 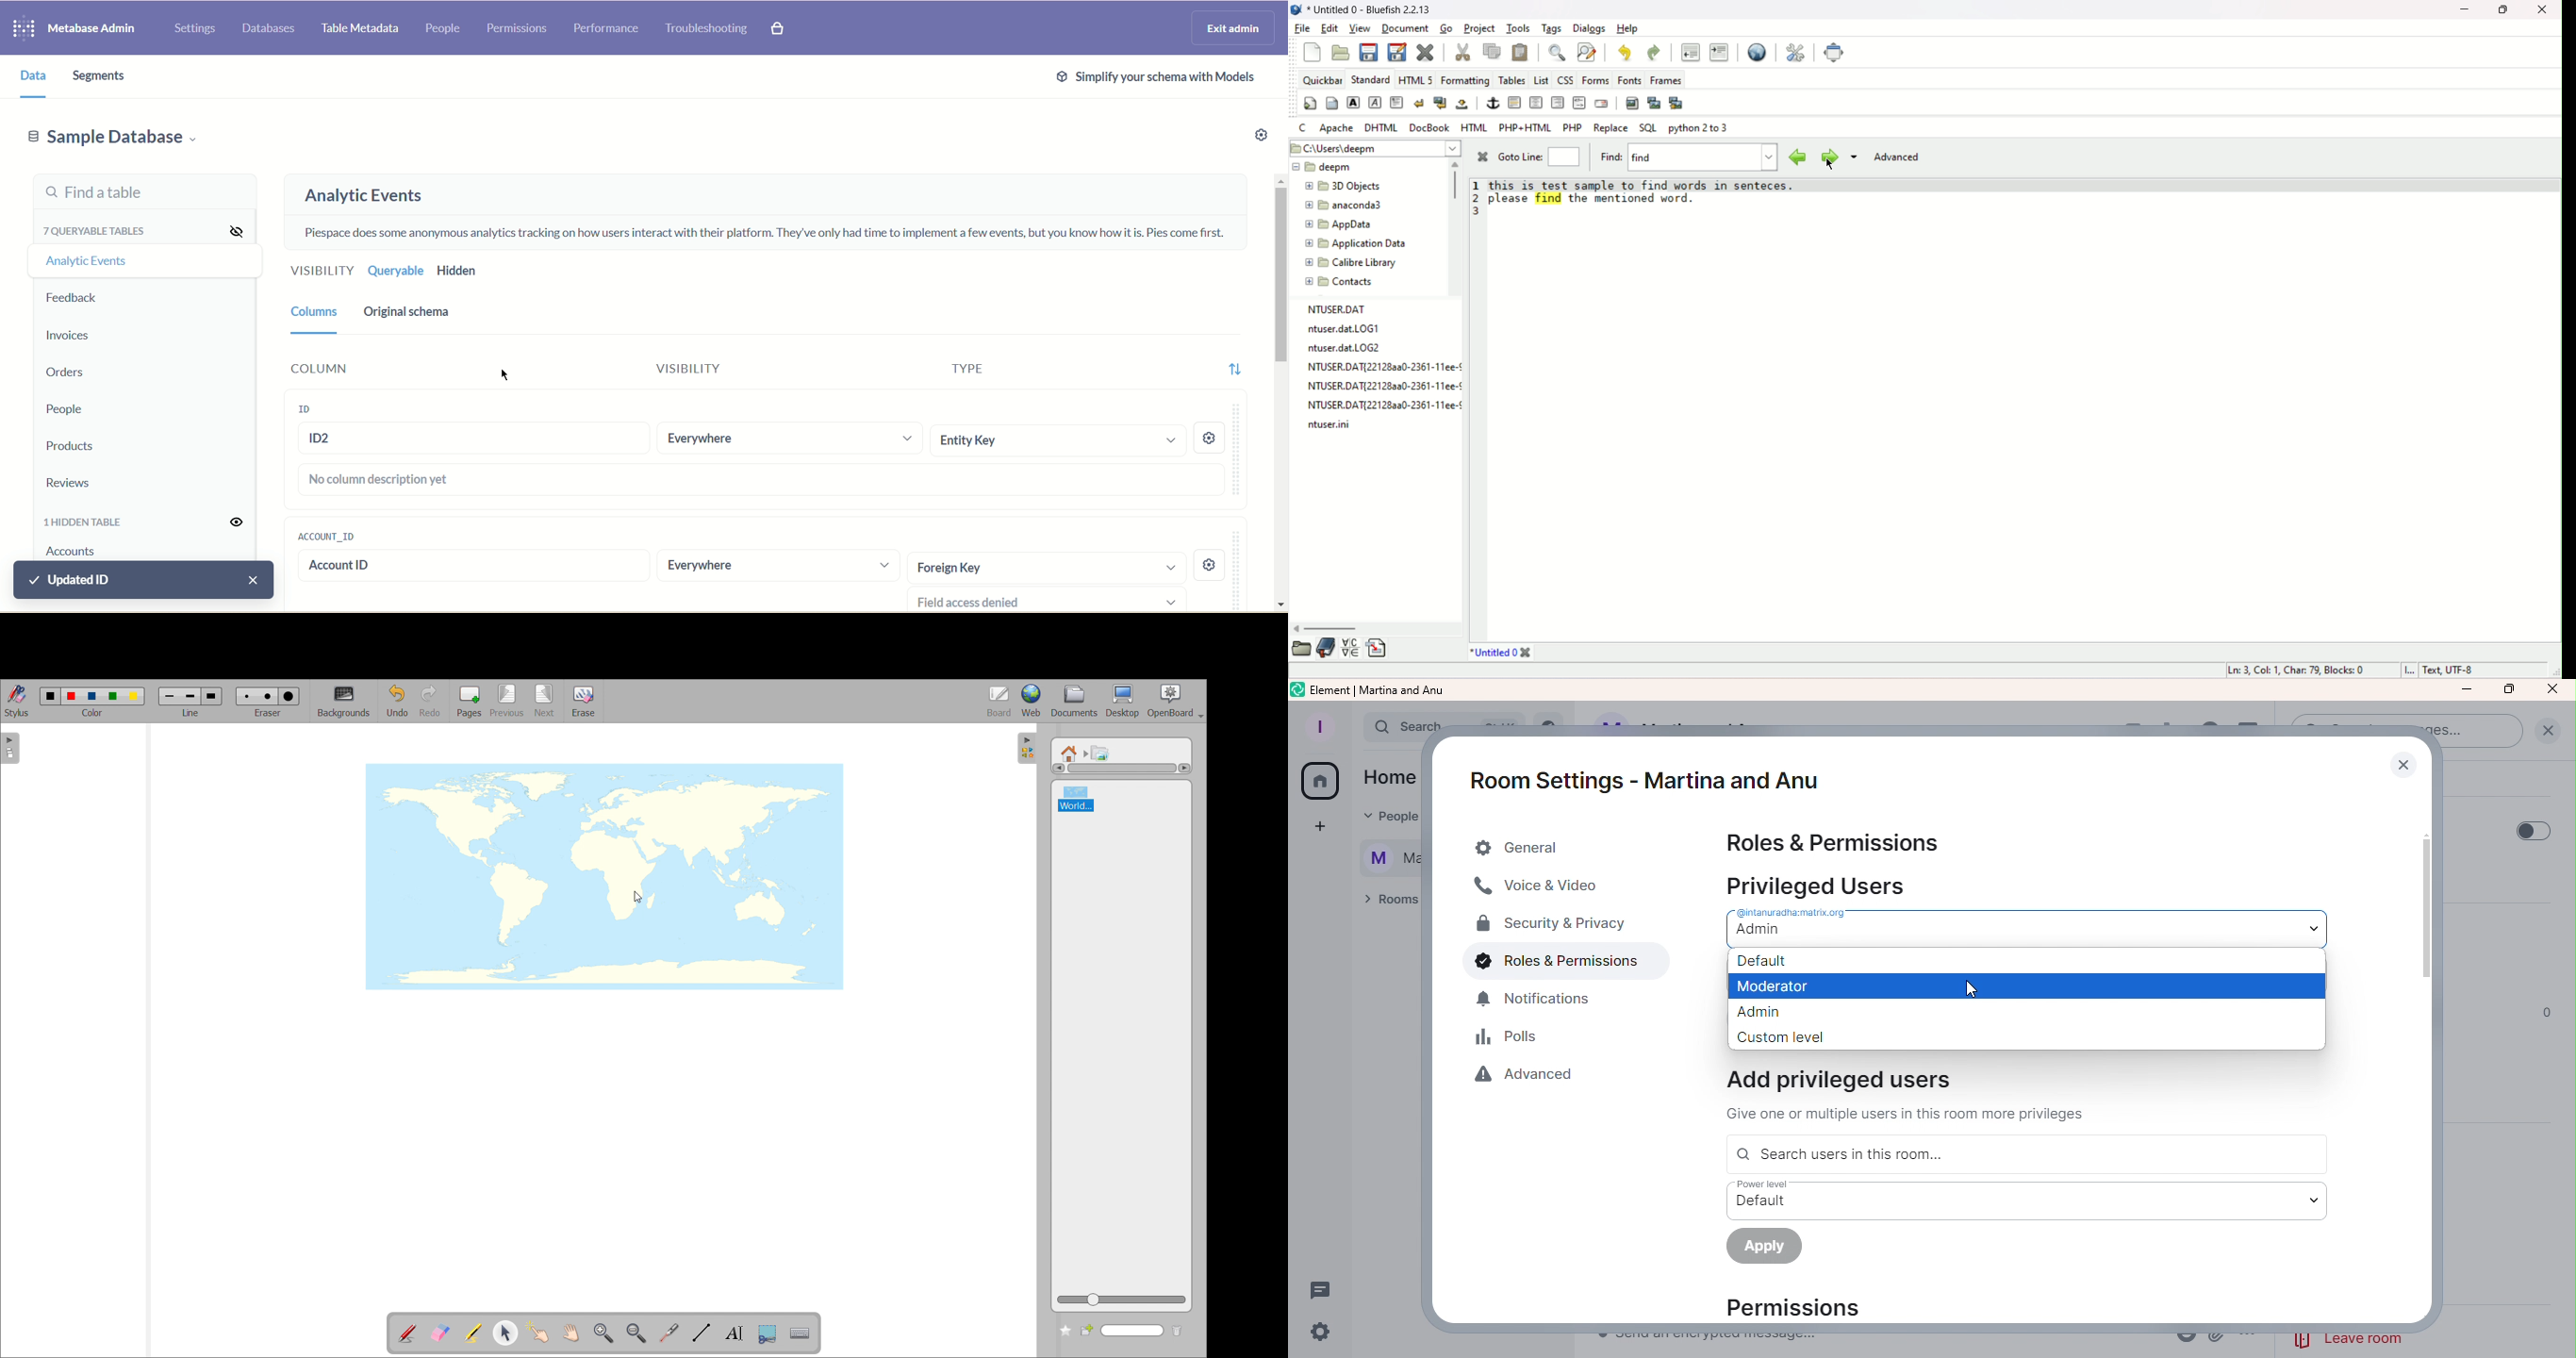 What do you see at coordinates (1532, 1079) in the screenshot?
I see `Advanced` at bounding box center [1532, 1079].